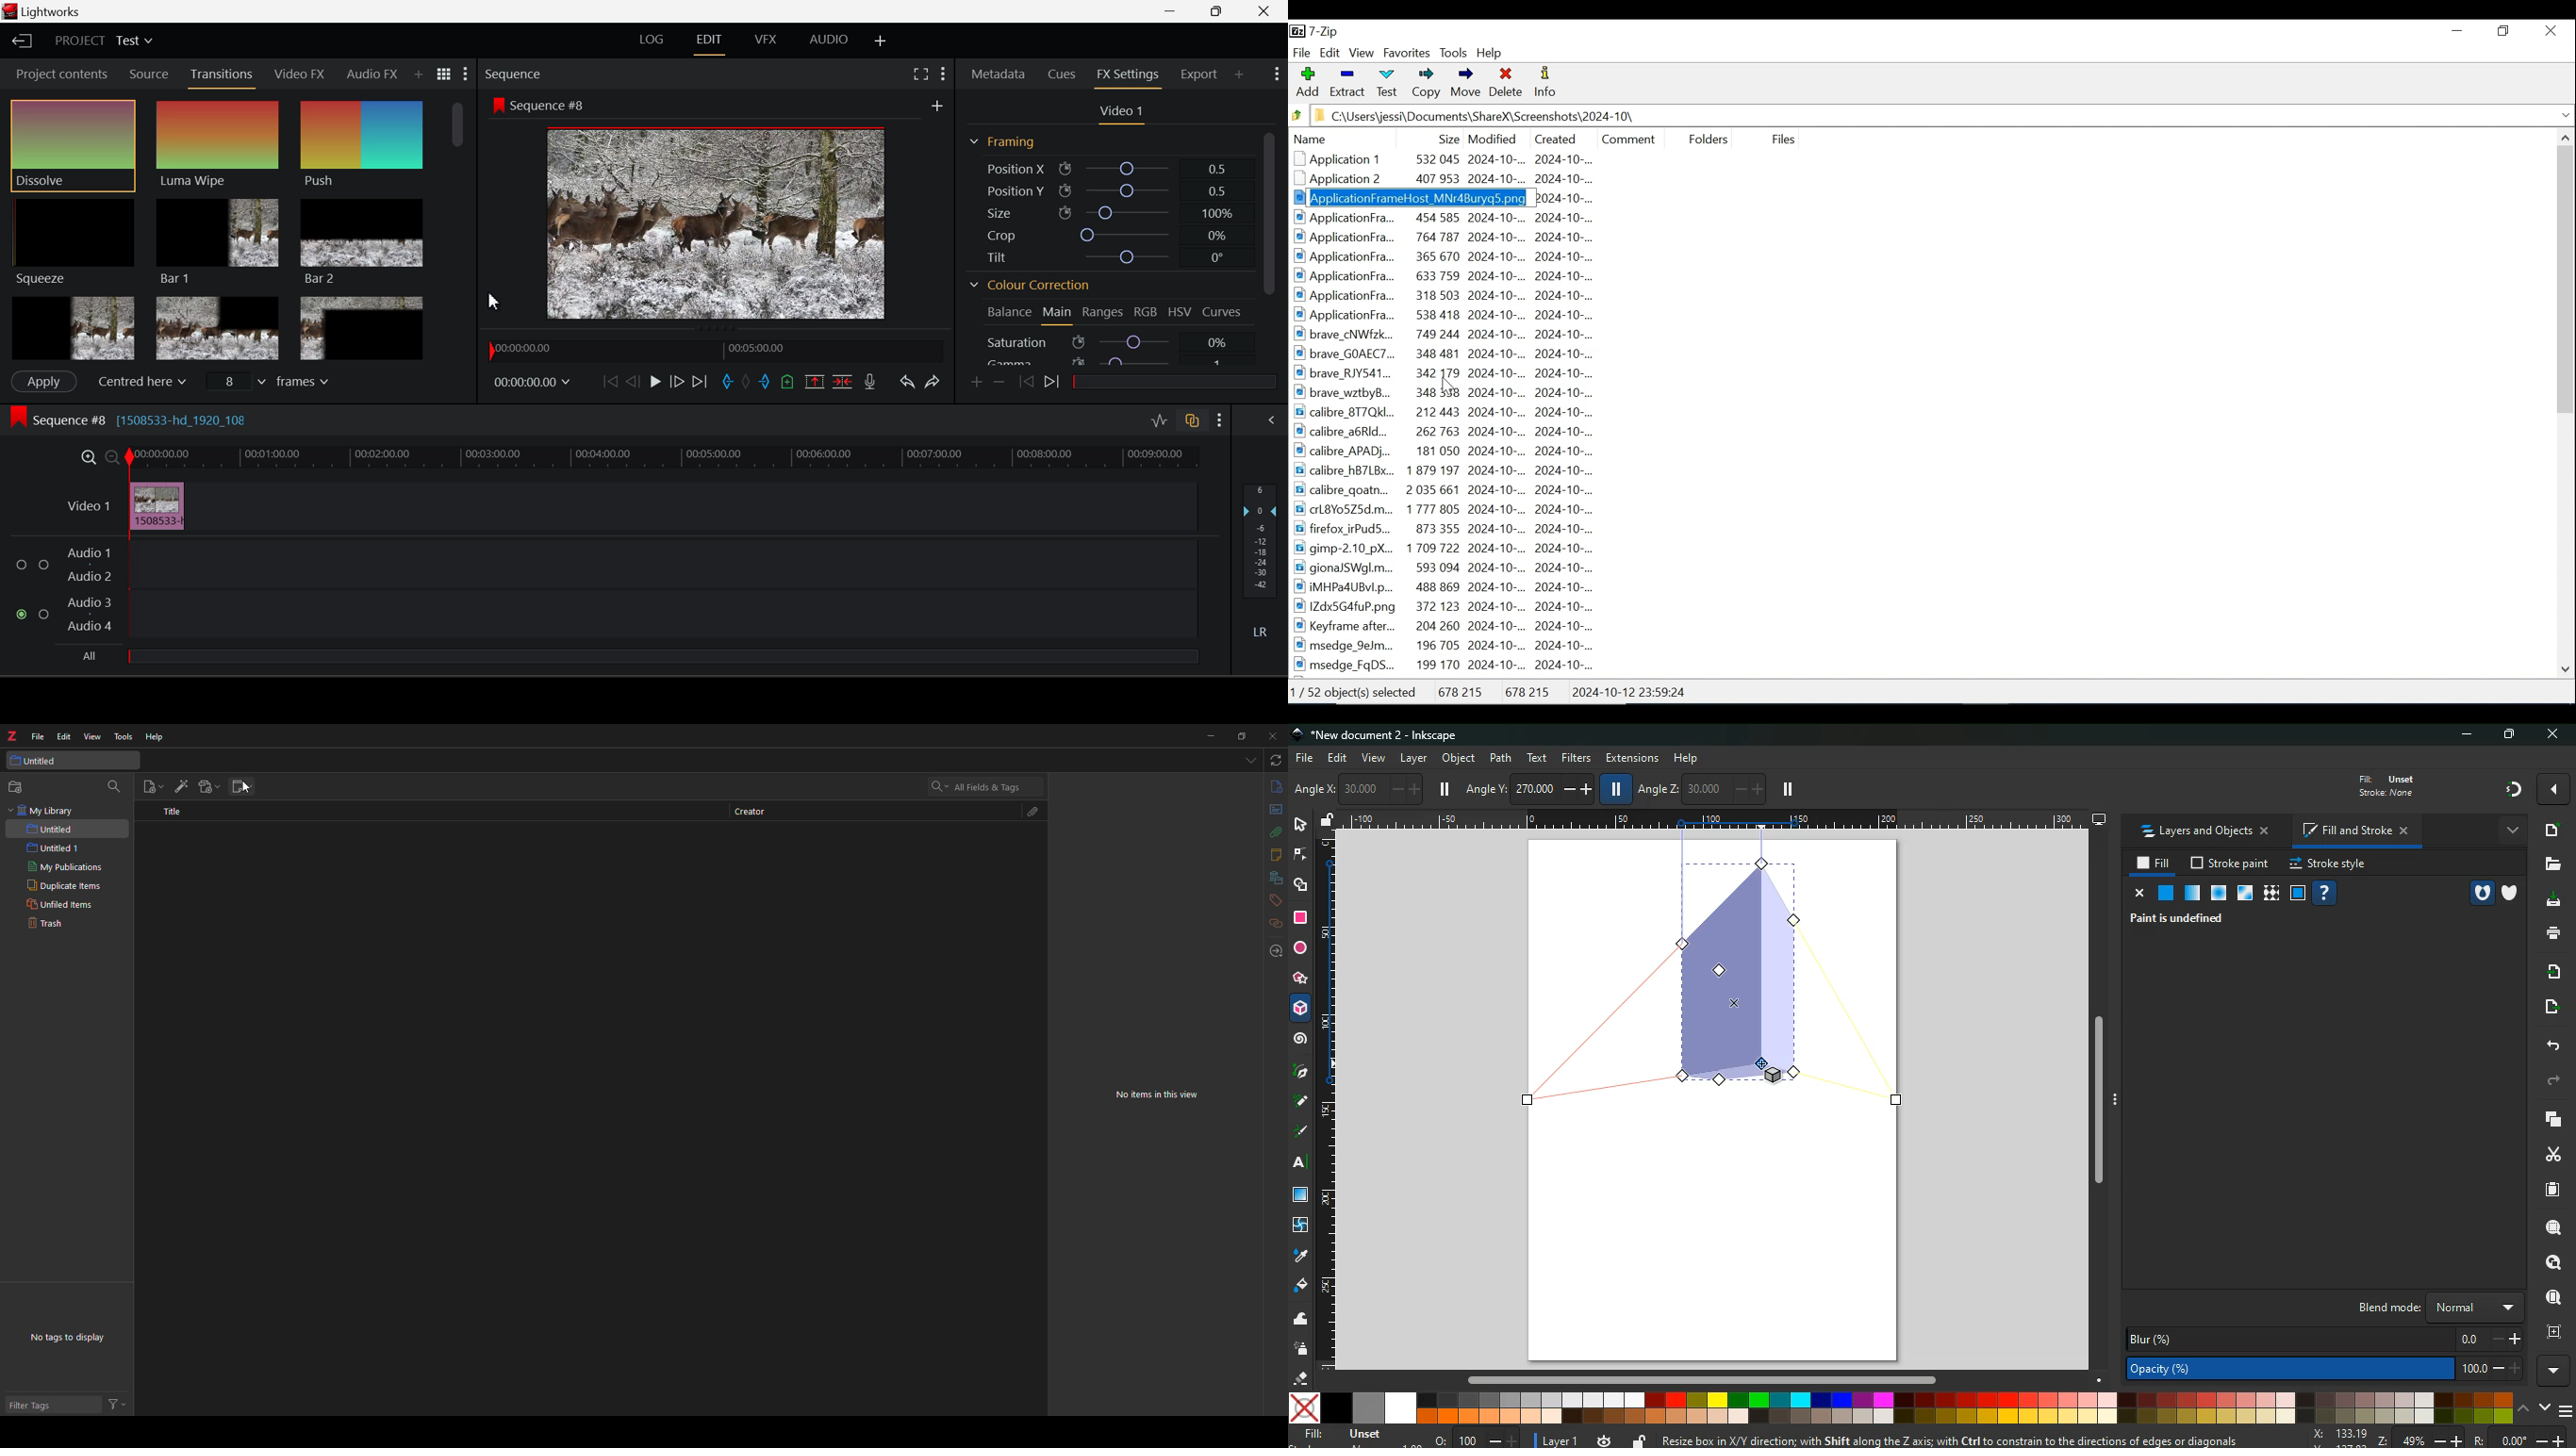  I want to click on  brave GOAEC7... 348 481 2024-10-.. 2024-10-..., so click(1453, 353).